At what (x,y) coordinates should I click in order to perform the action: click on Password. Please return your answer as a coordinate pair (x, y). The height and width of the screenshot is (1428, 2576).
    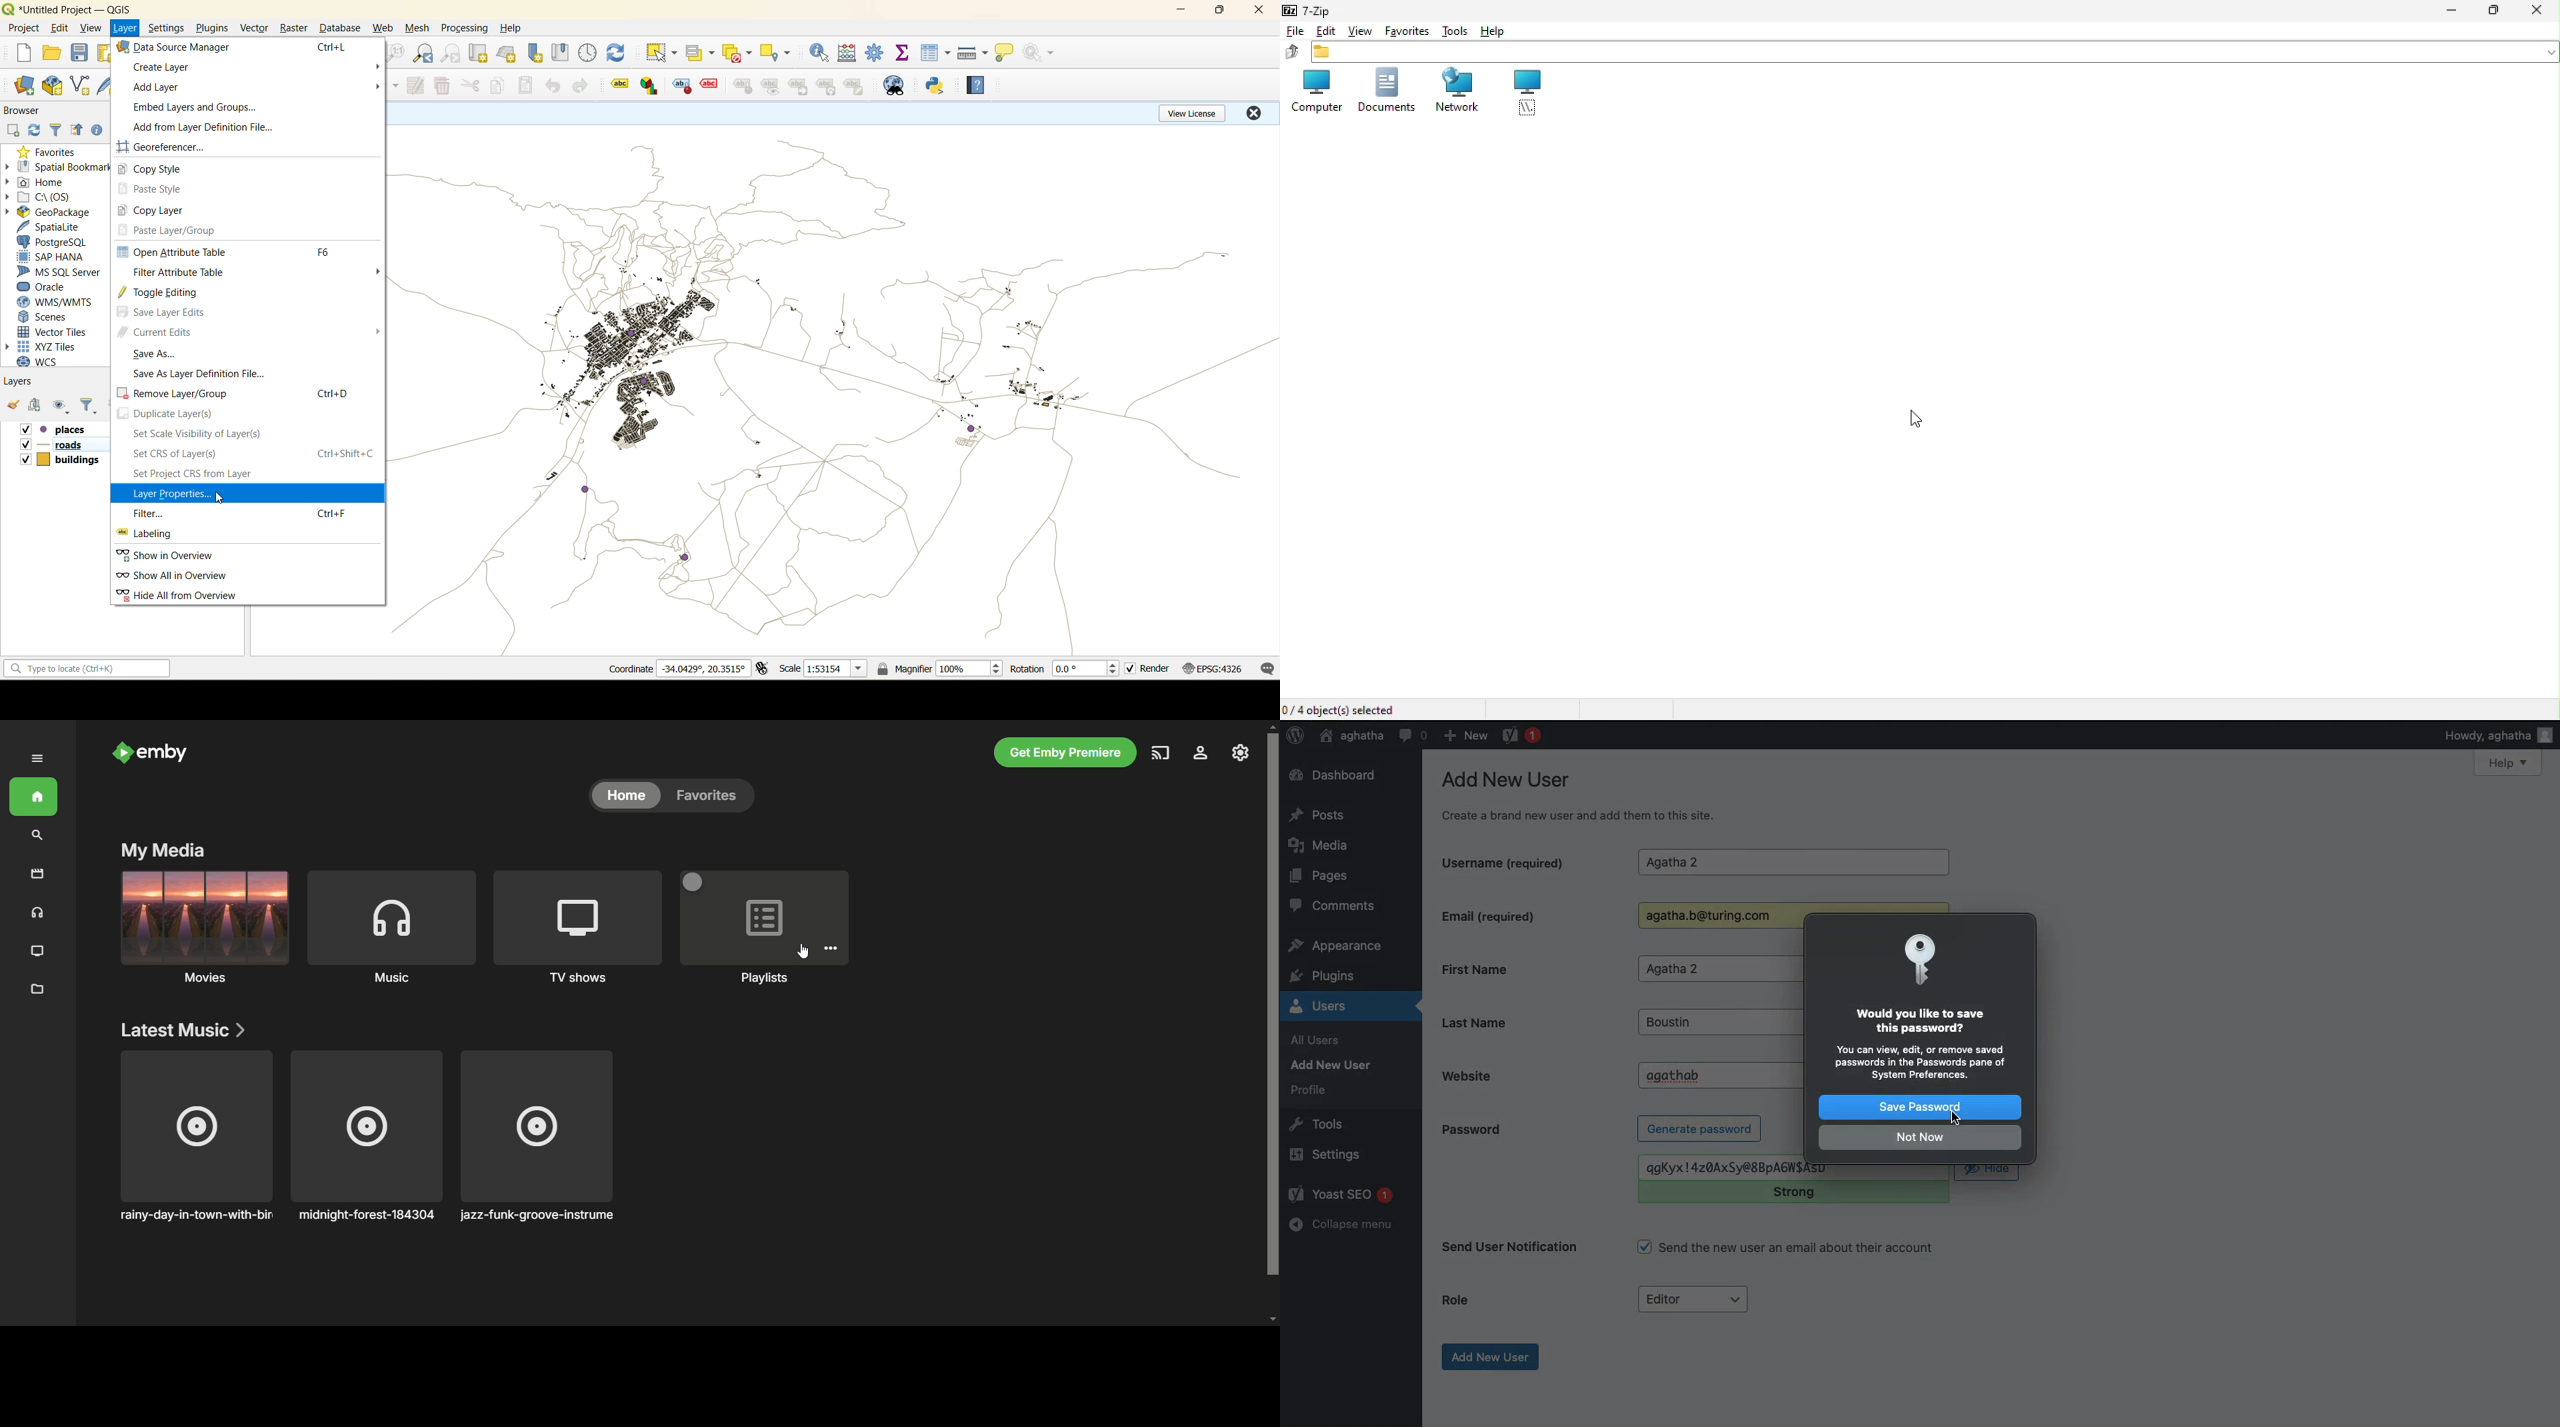
    Looking at the image, I should click on (1470, 1130).